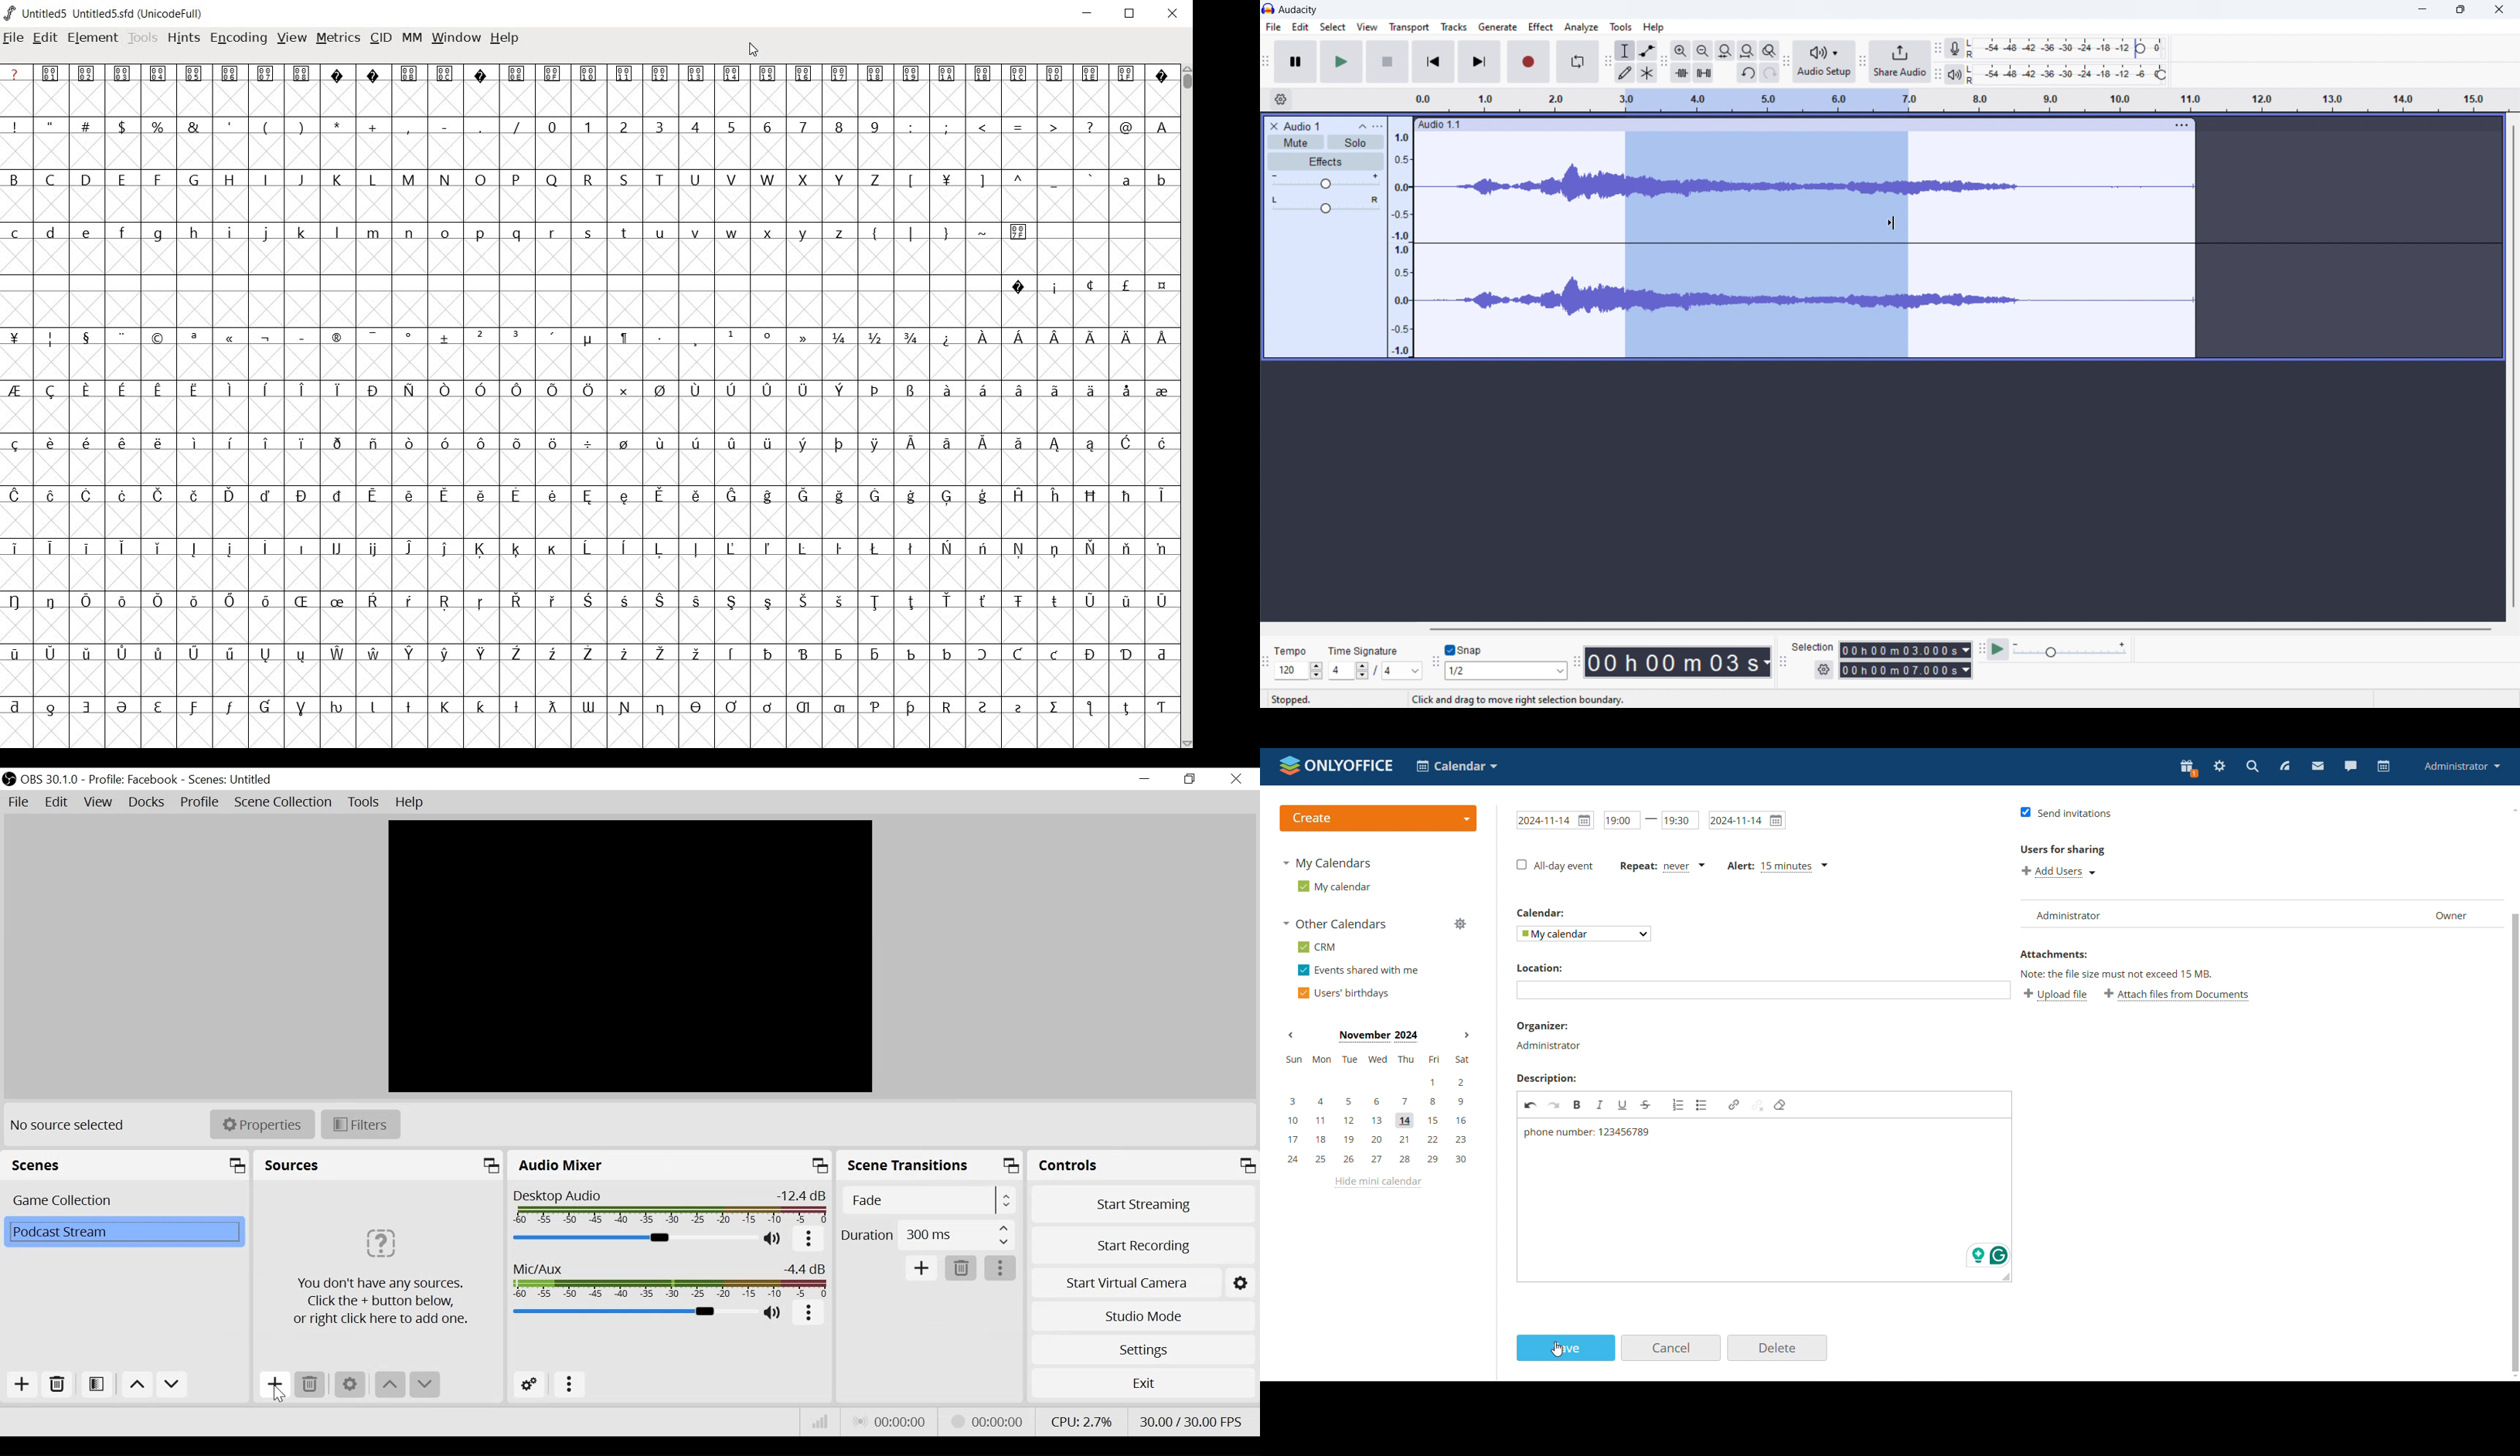 The image size is (2520, 1456). Describe the element at coordinates (1089, 601) in the screenshot. I see `Symbol` at that location.